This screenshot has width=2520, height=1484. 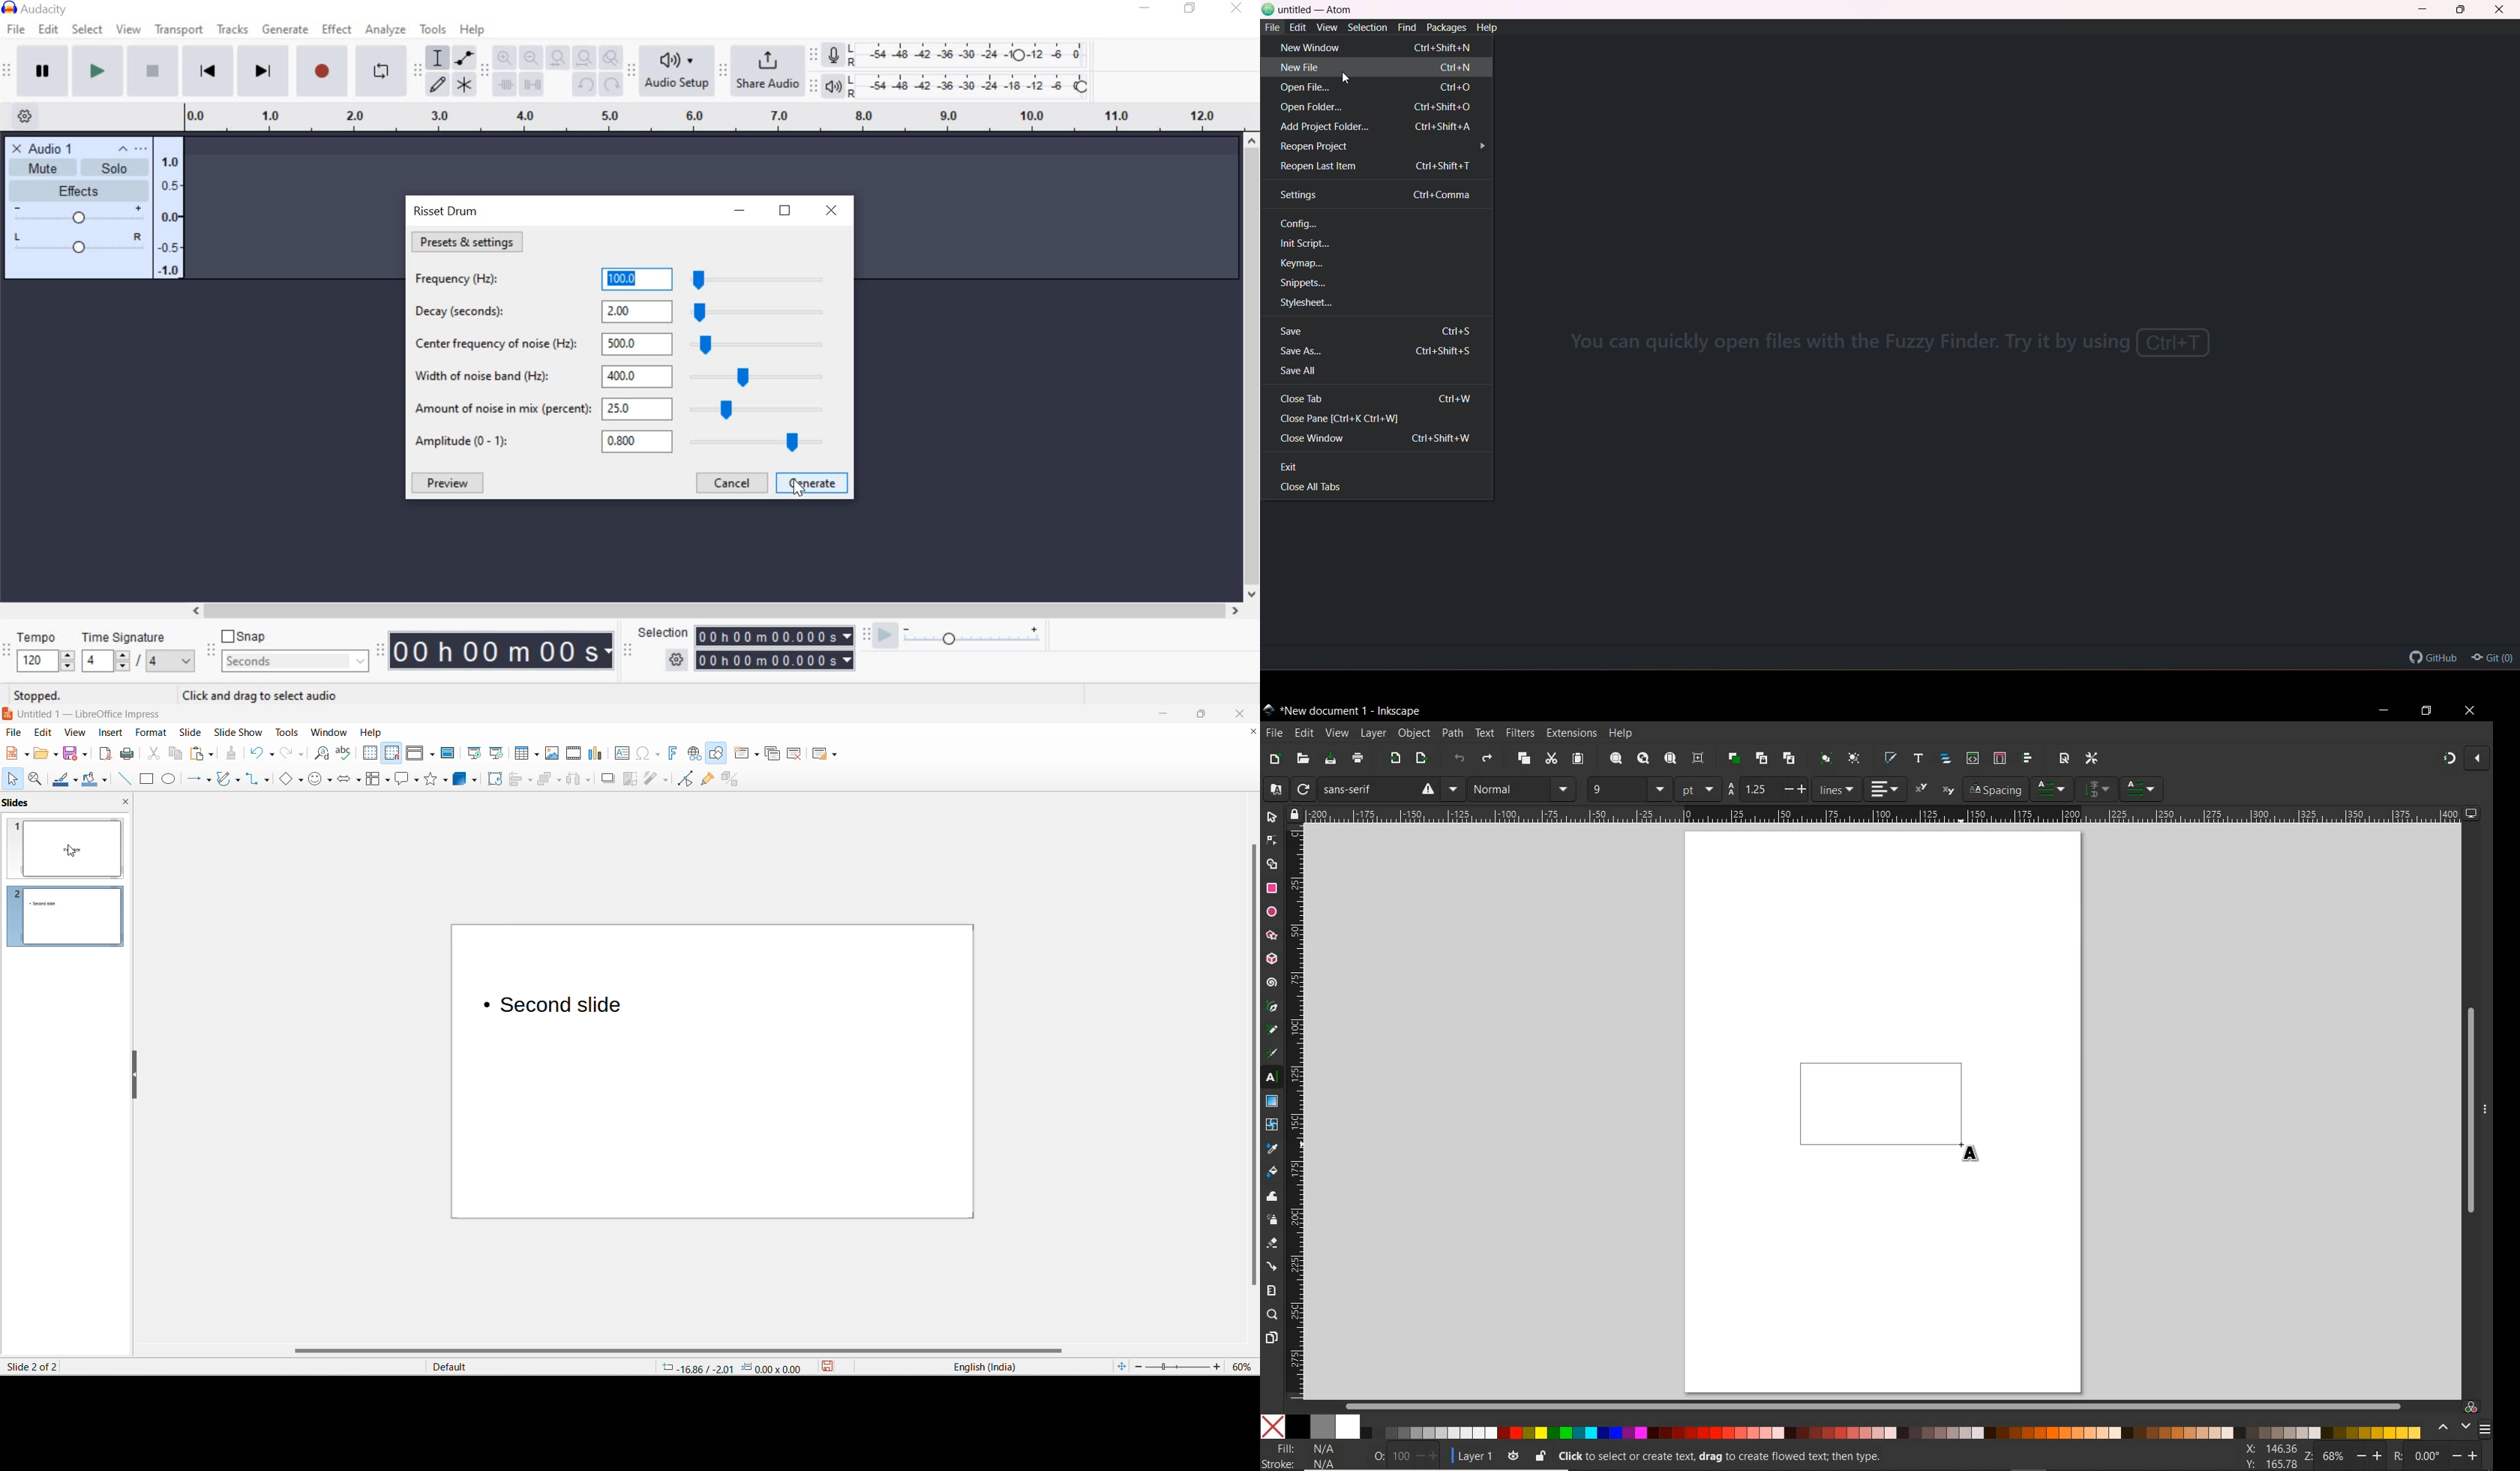 What do you see at coordinates (1399, 1456) in the screenshot?
I see `100` at bounding box center [1399, 1456].